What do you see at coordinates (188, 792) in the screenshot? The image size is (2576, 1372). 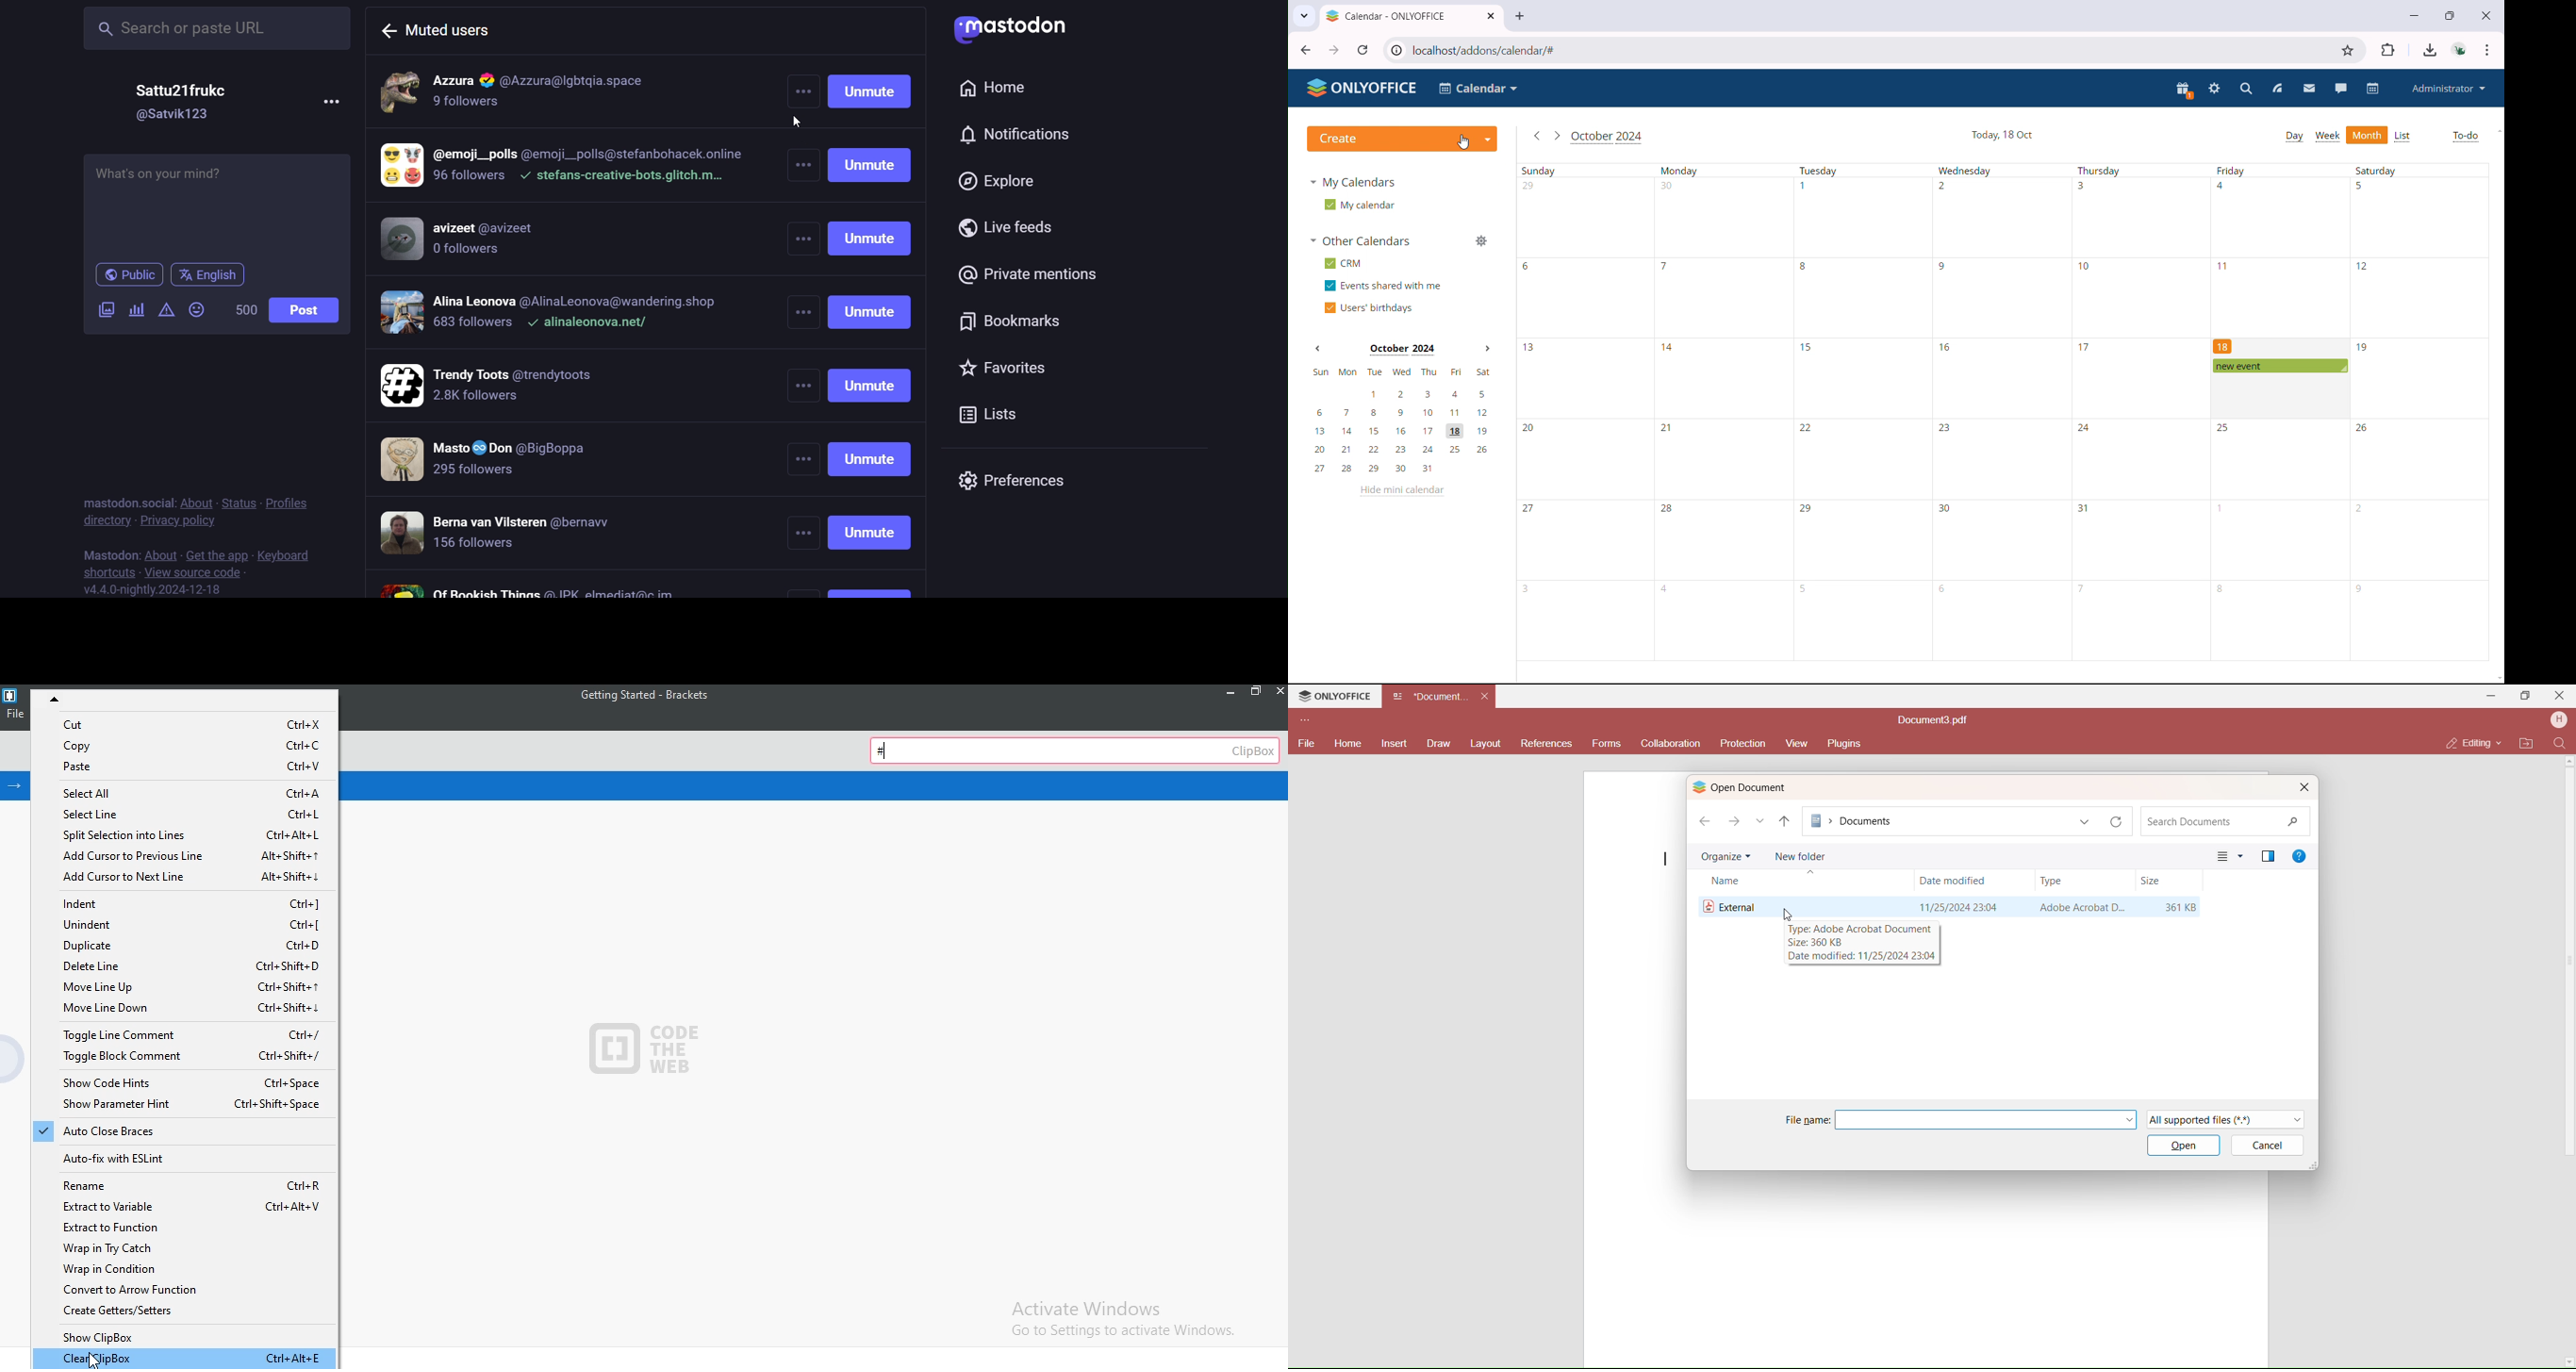 I see `Select All` at bounding box center [188, 792].